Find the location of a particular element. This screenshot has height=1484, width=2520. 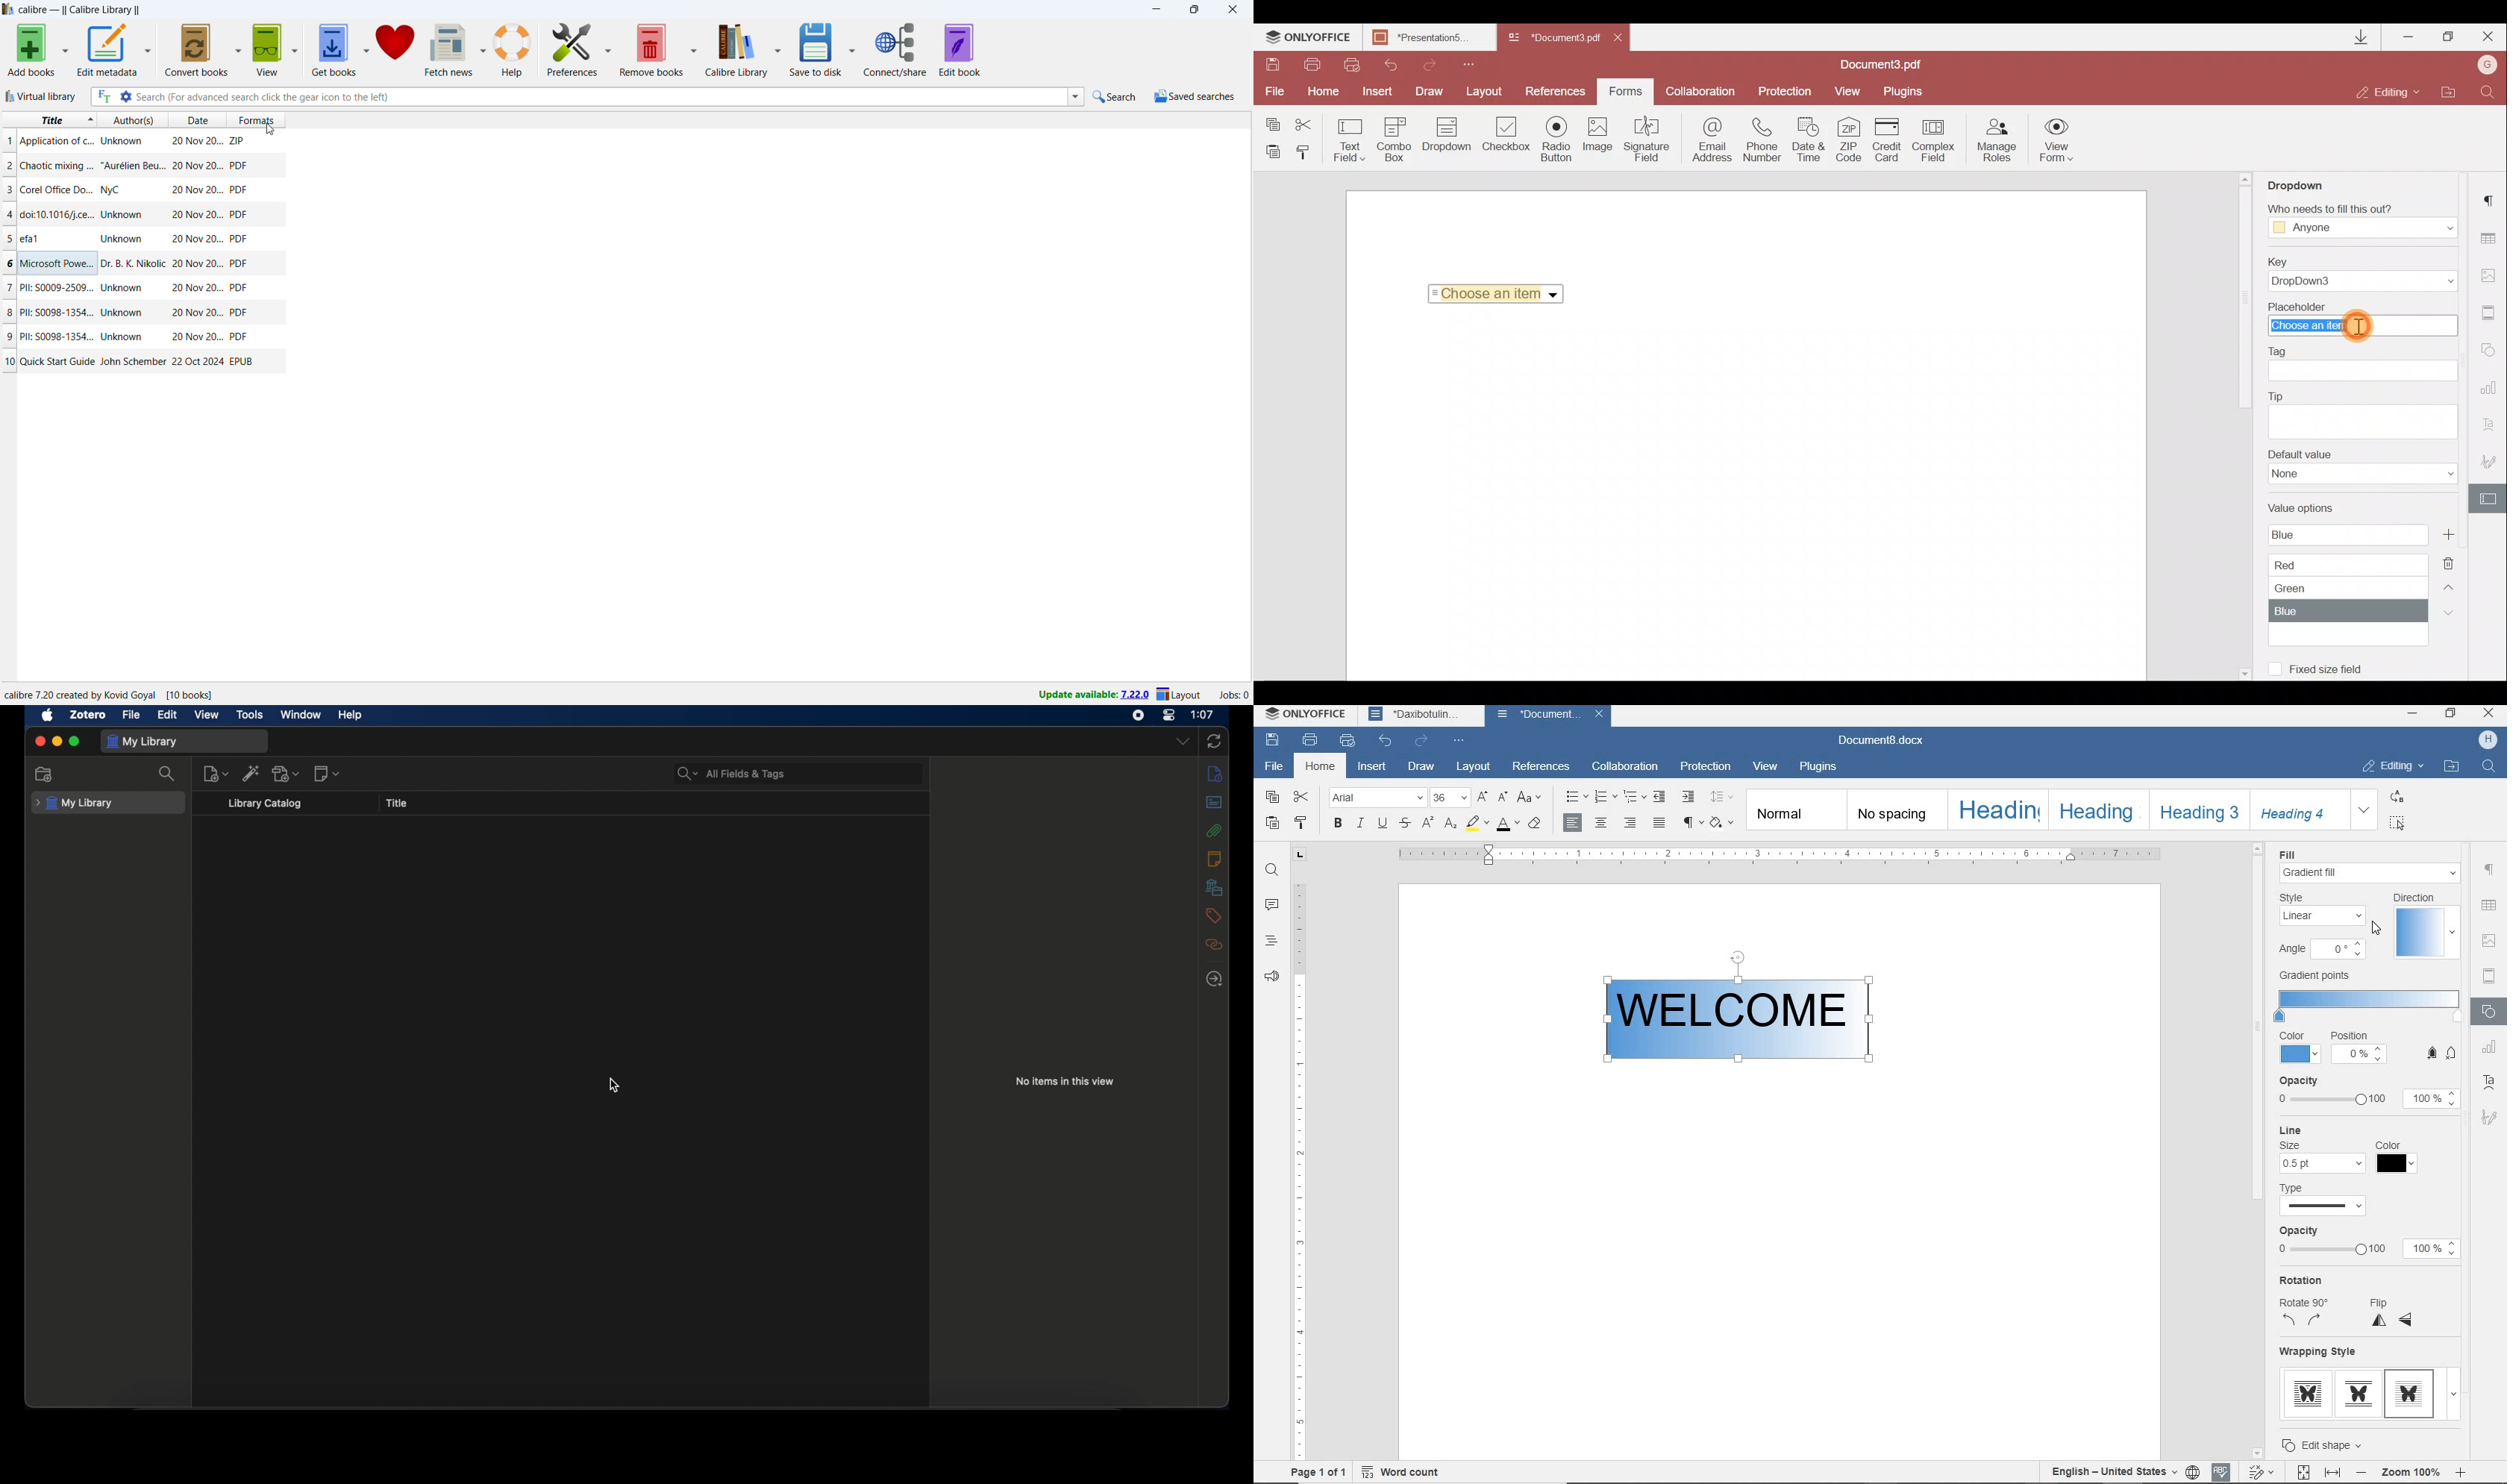

Zoom 100% is located at coordinates (2412, 1472).